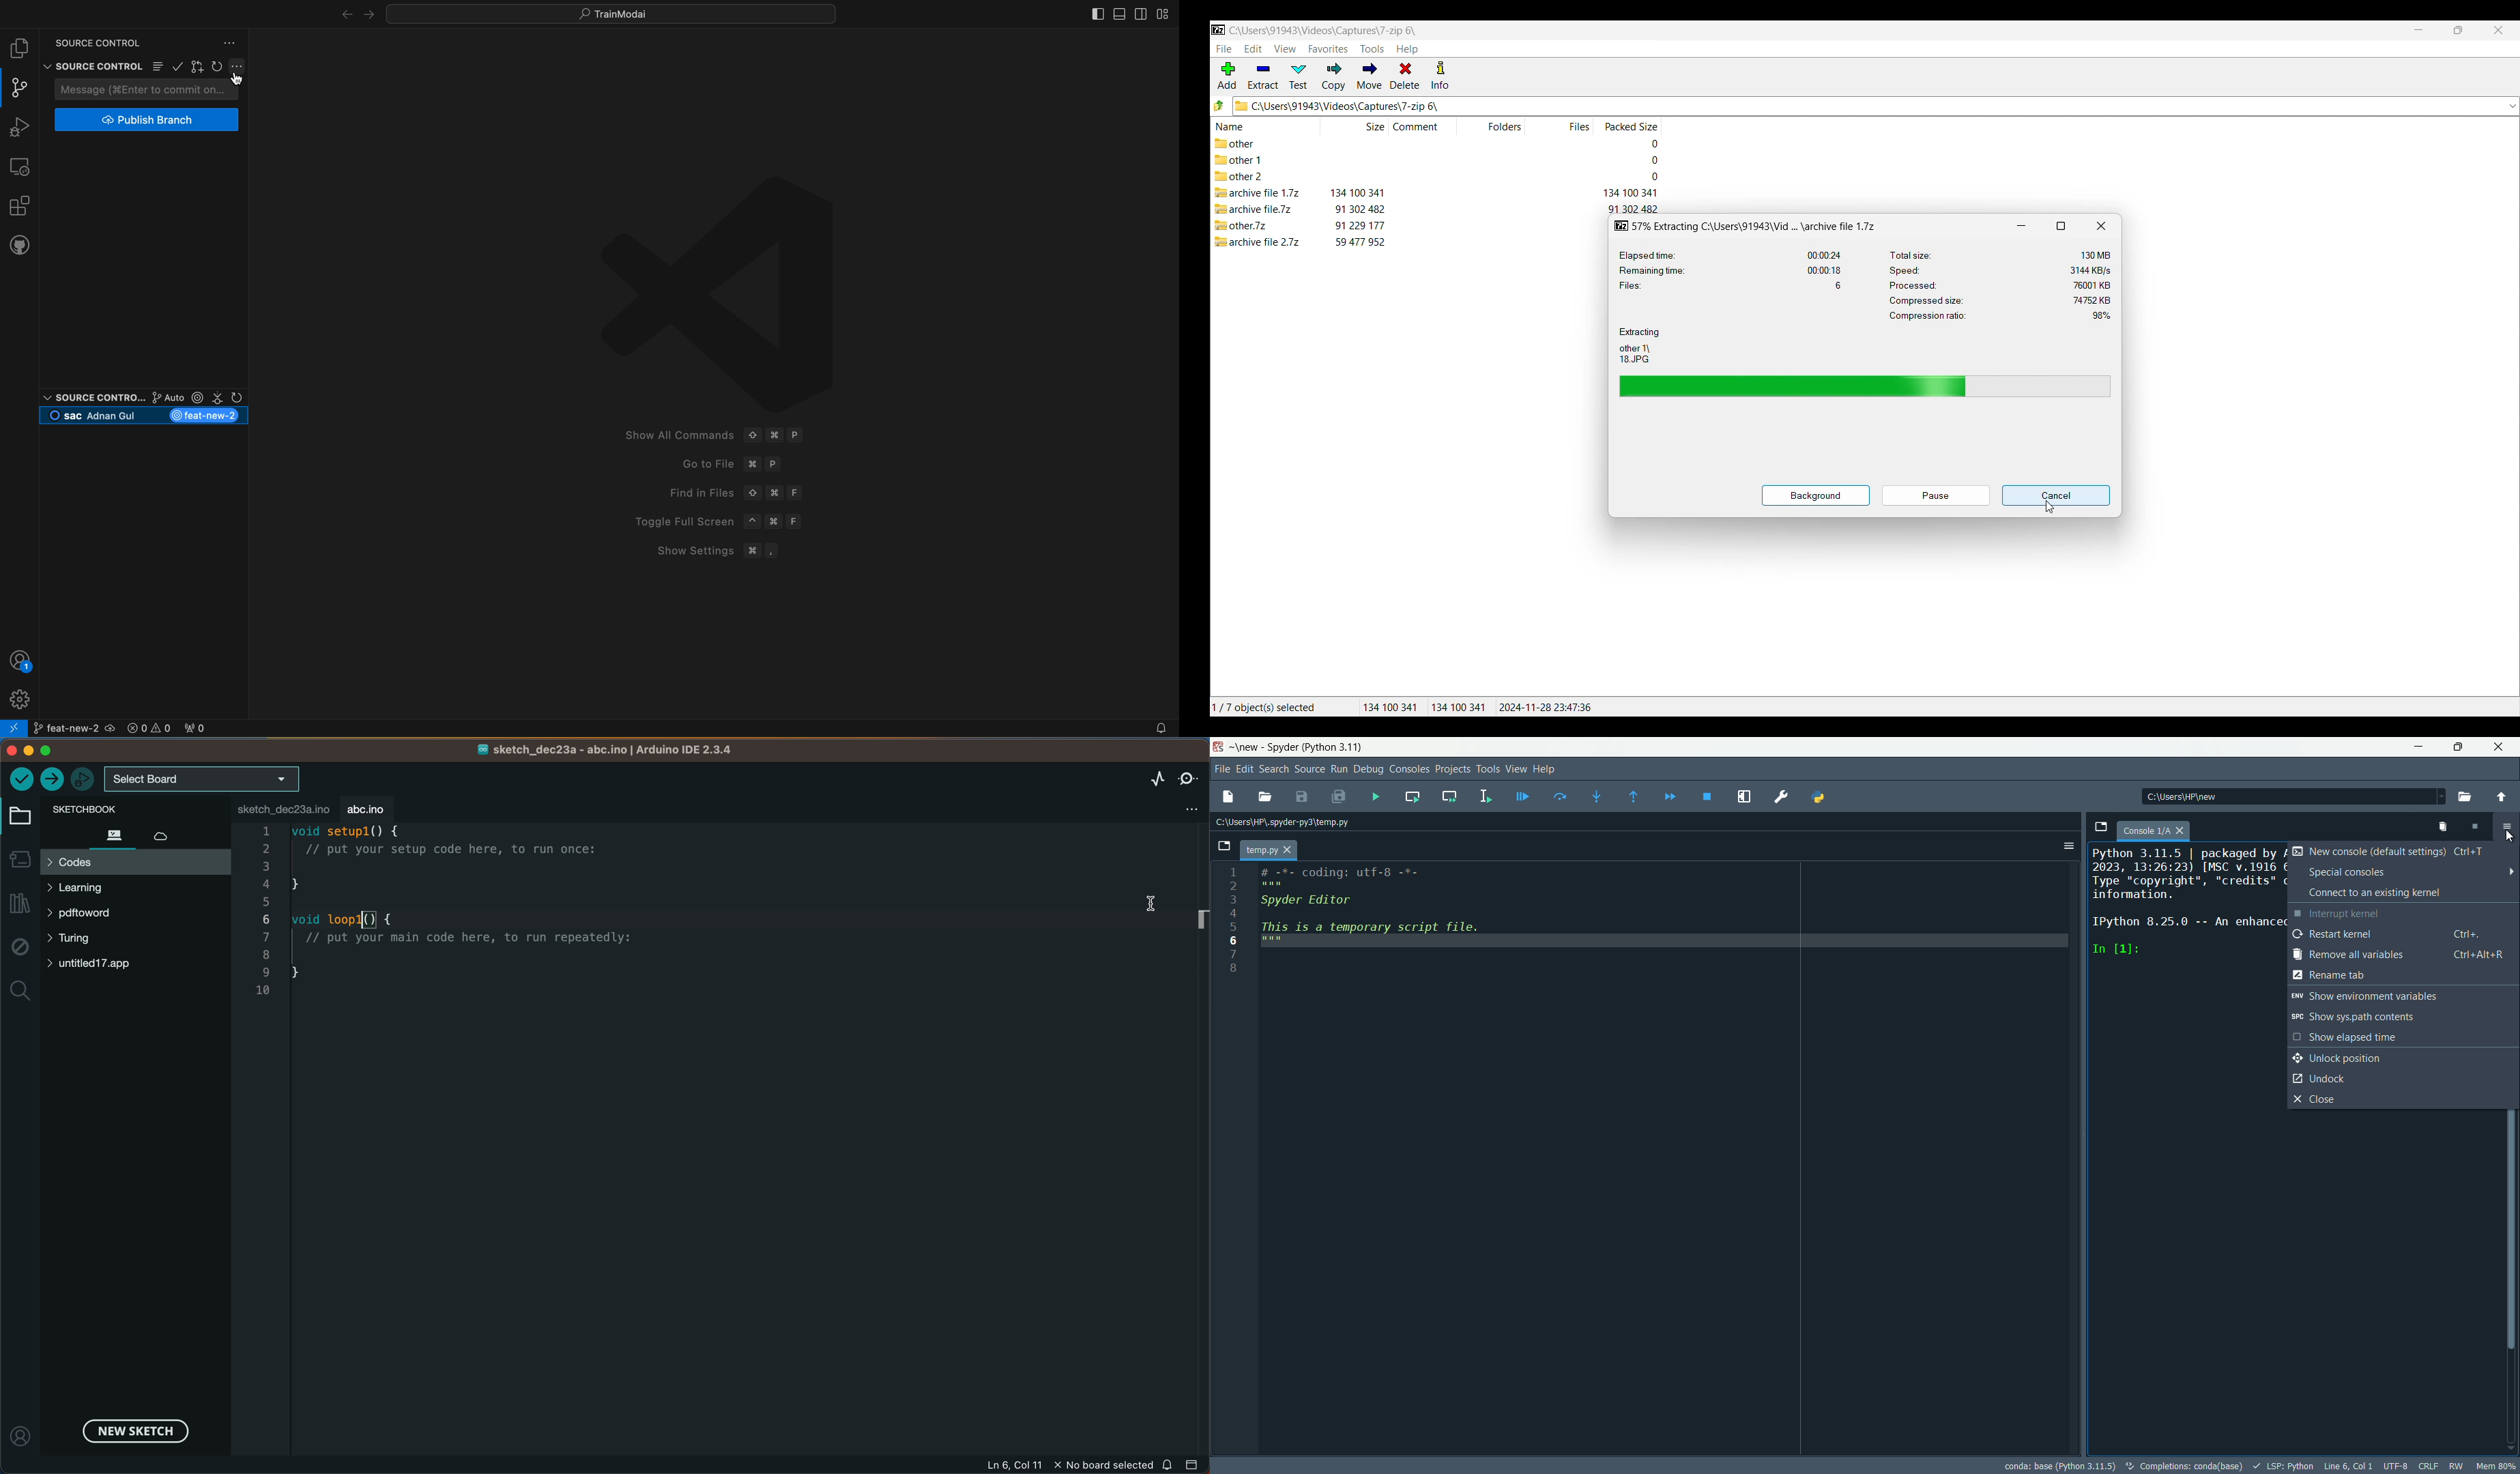  I want to click on Unlock Positions, so click(2354, 1058).